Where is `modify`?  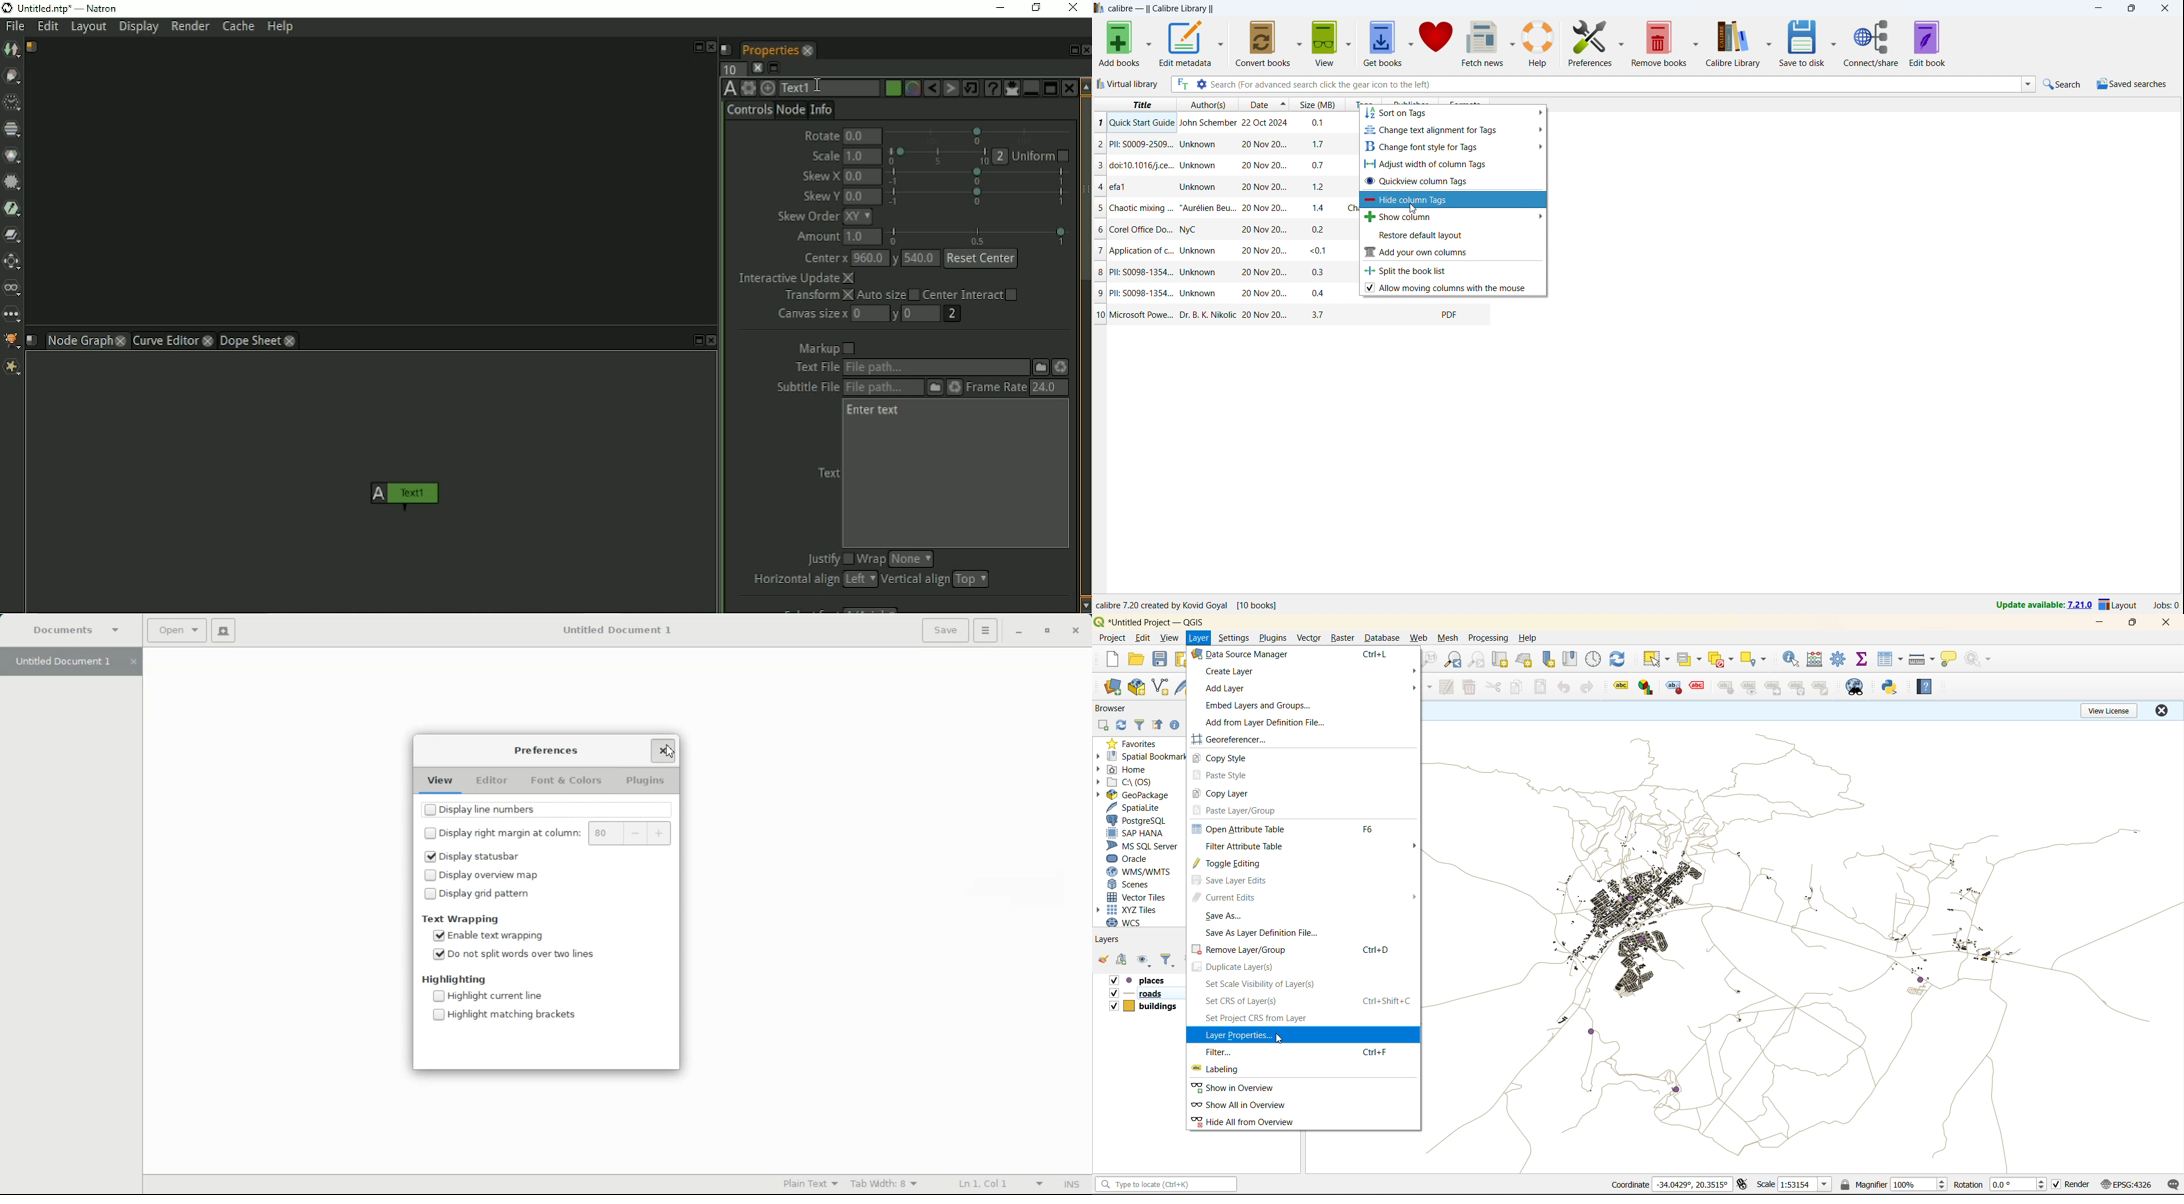 modify is located at coordinates (1447, 689).